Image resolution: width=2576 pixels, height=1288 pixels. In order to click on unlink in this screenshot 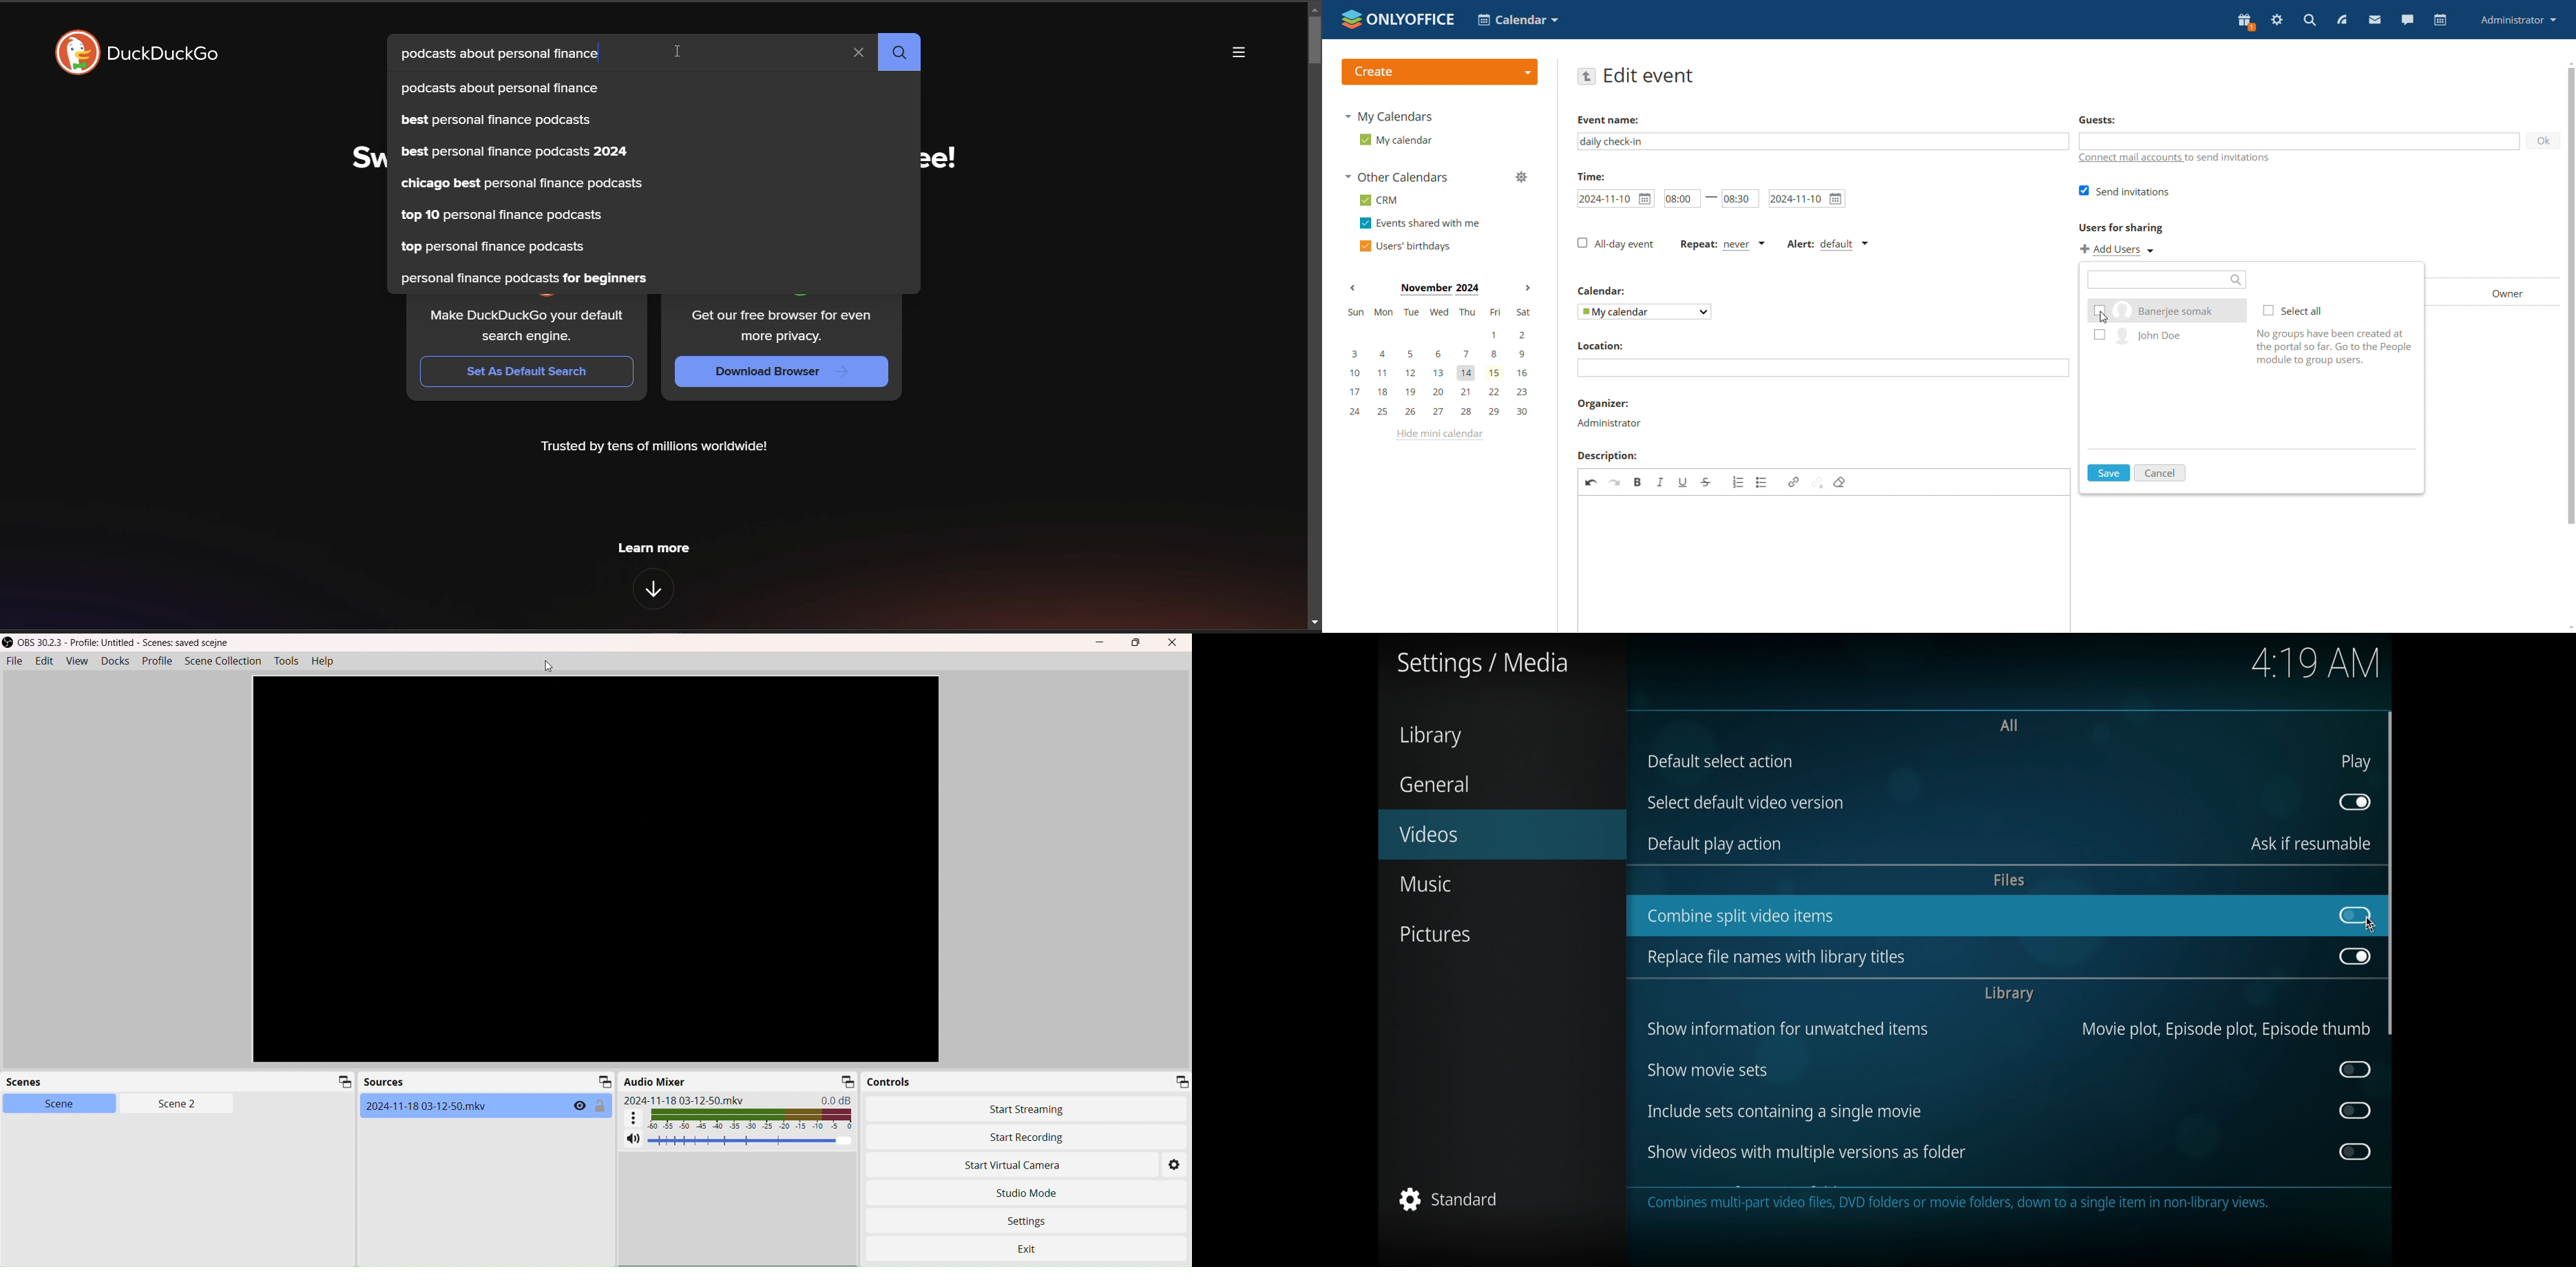, I will do `click(1818, 481)`.